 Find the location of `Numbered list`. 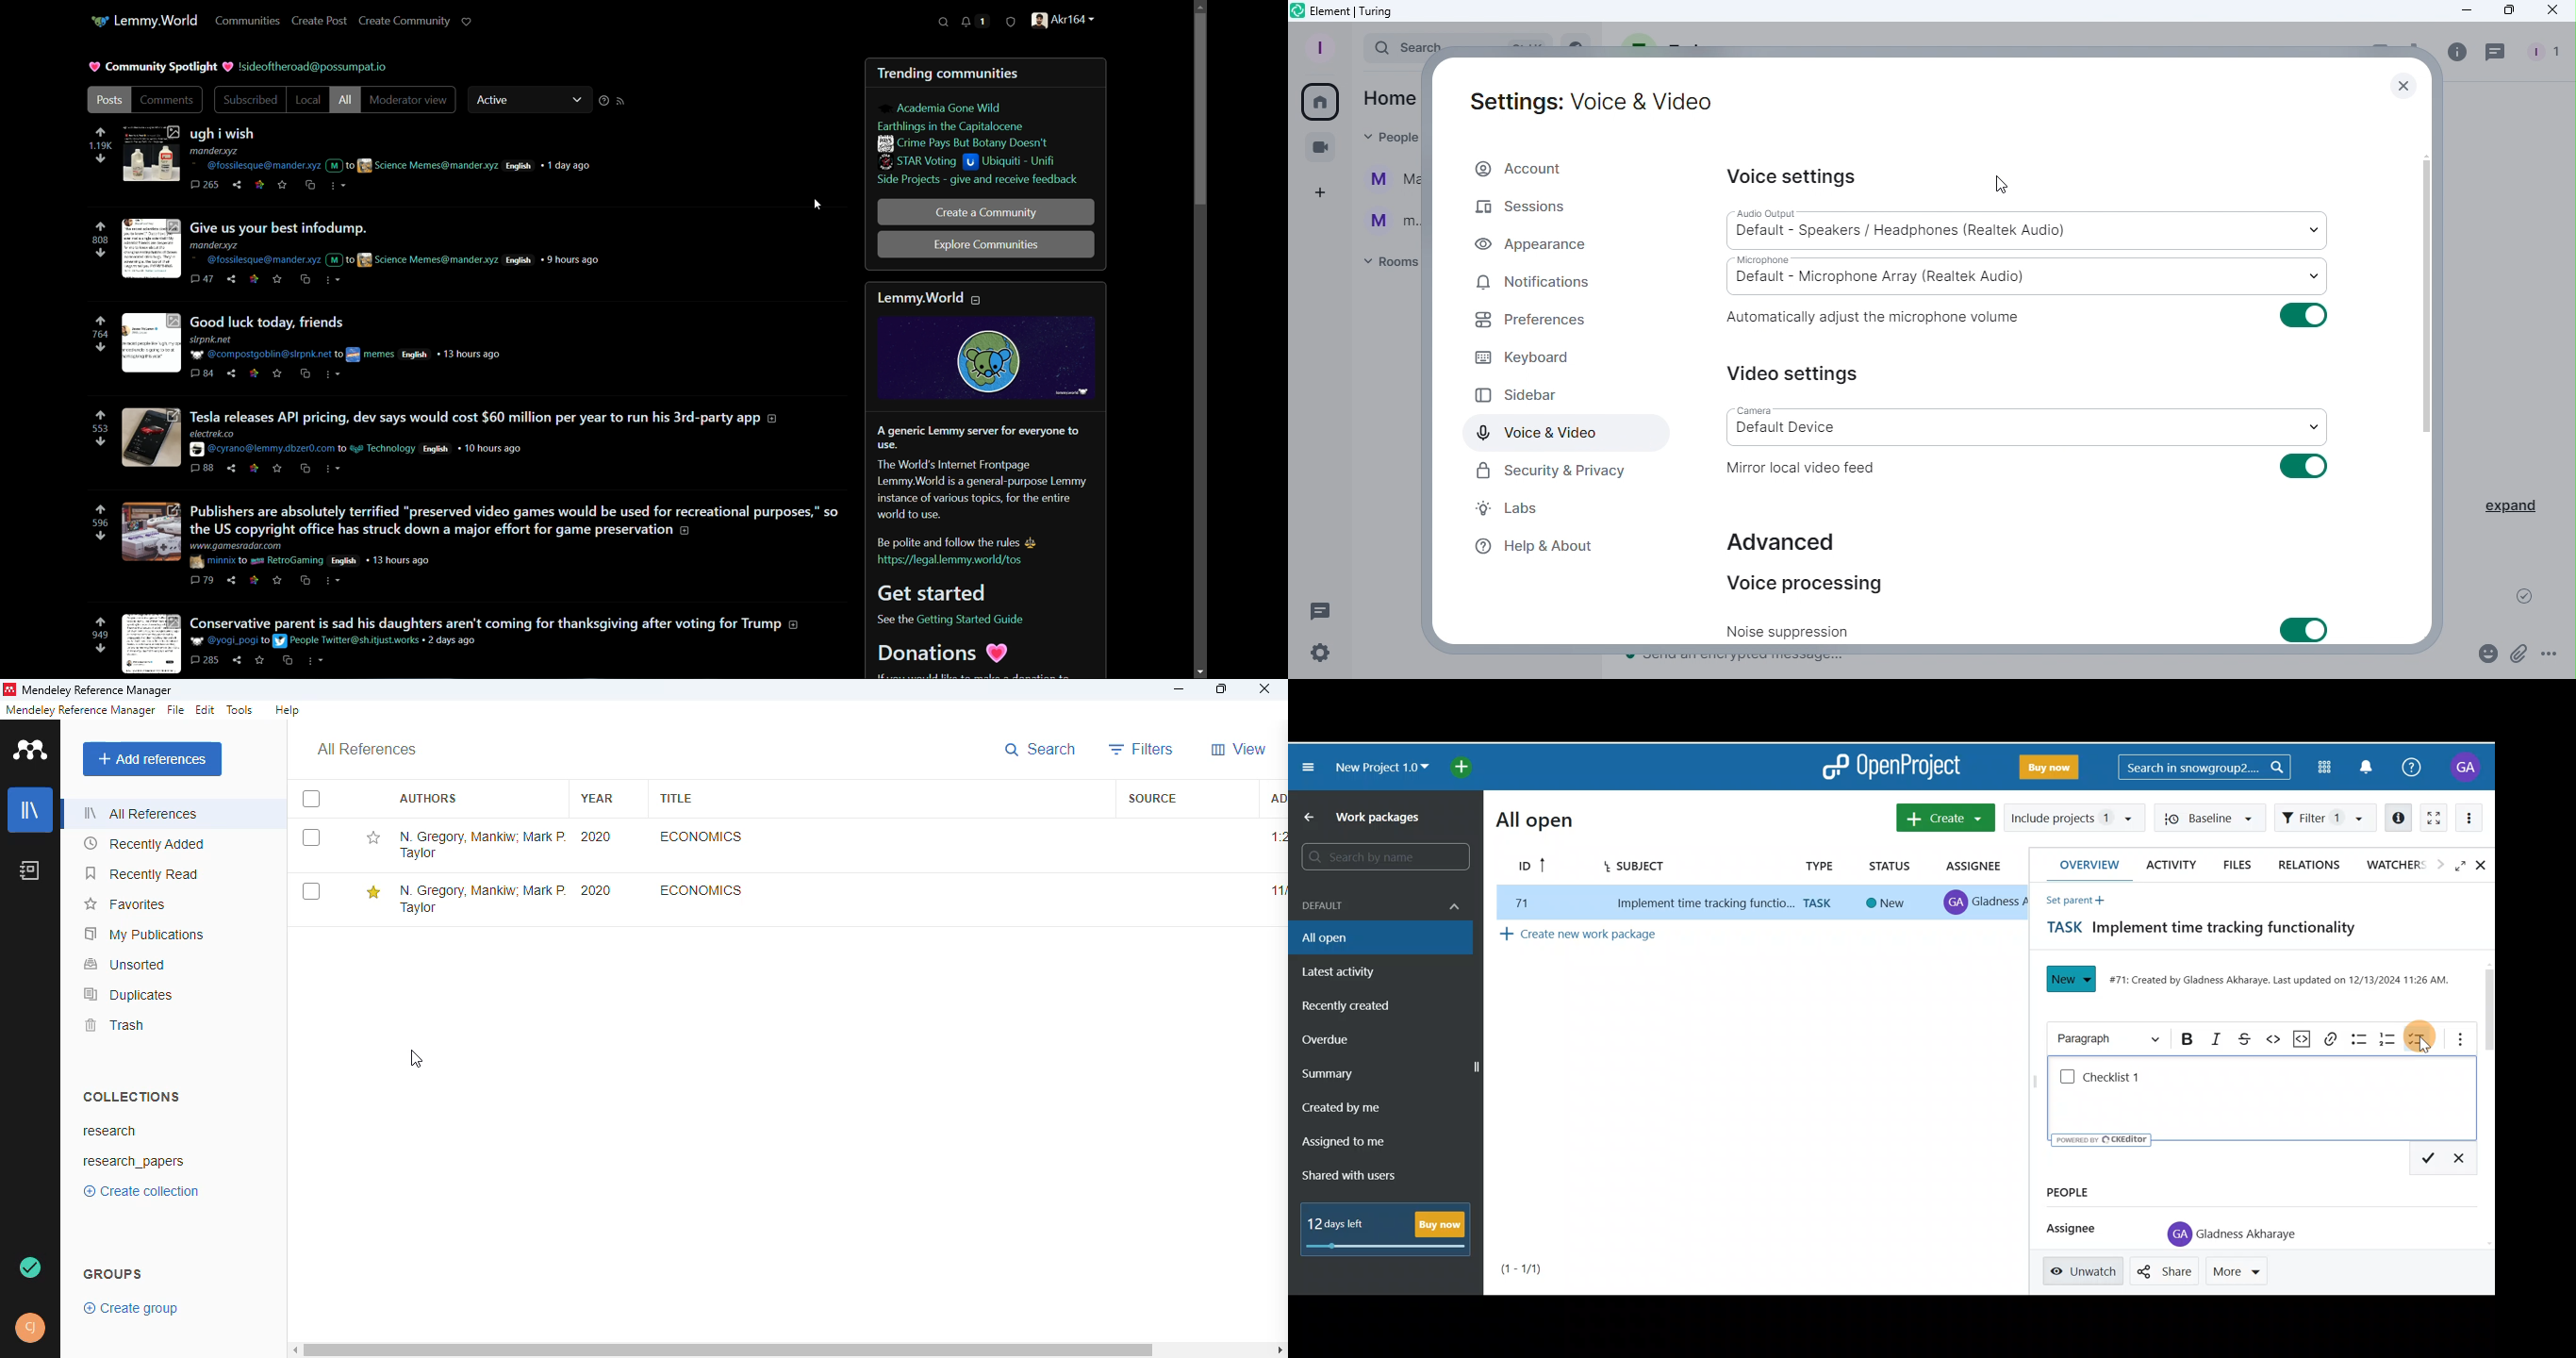

Numbered list is located at coordinates (2390, 1037).